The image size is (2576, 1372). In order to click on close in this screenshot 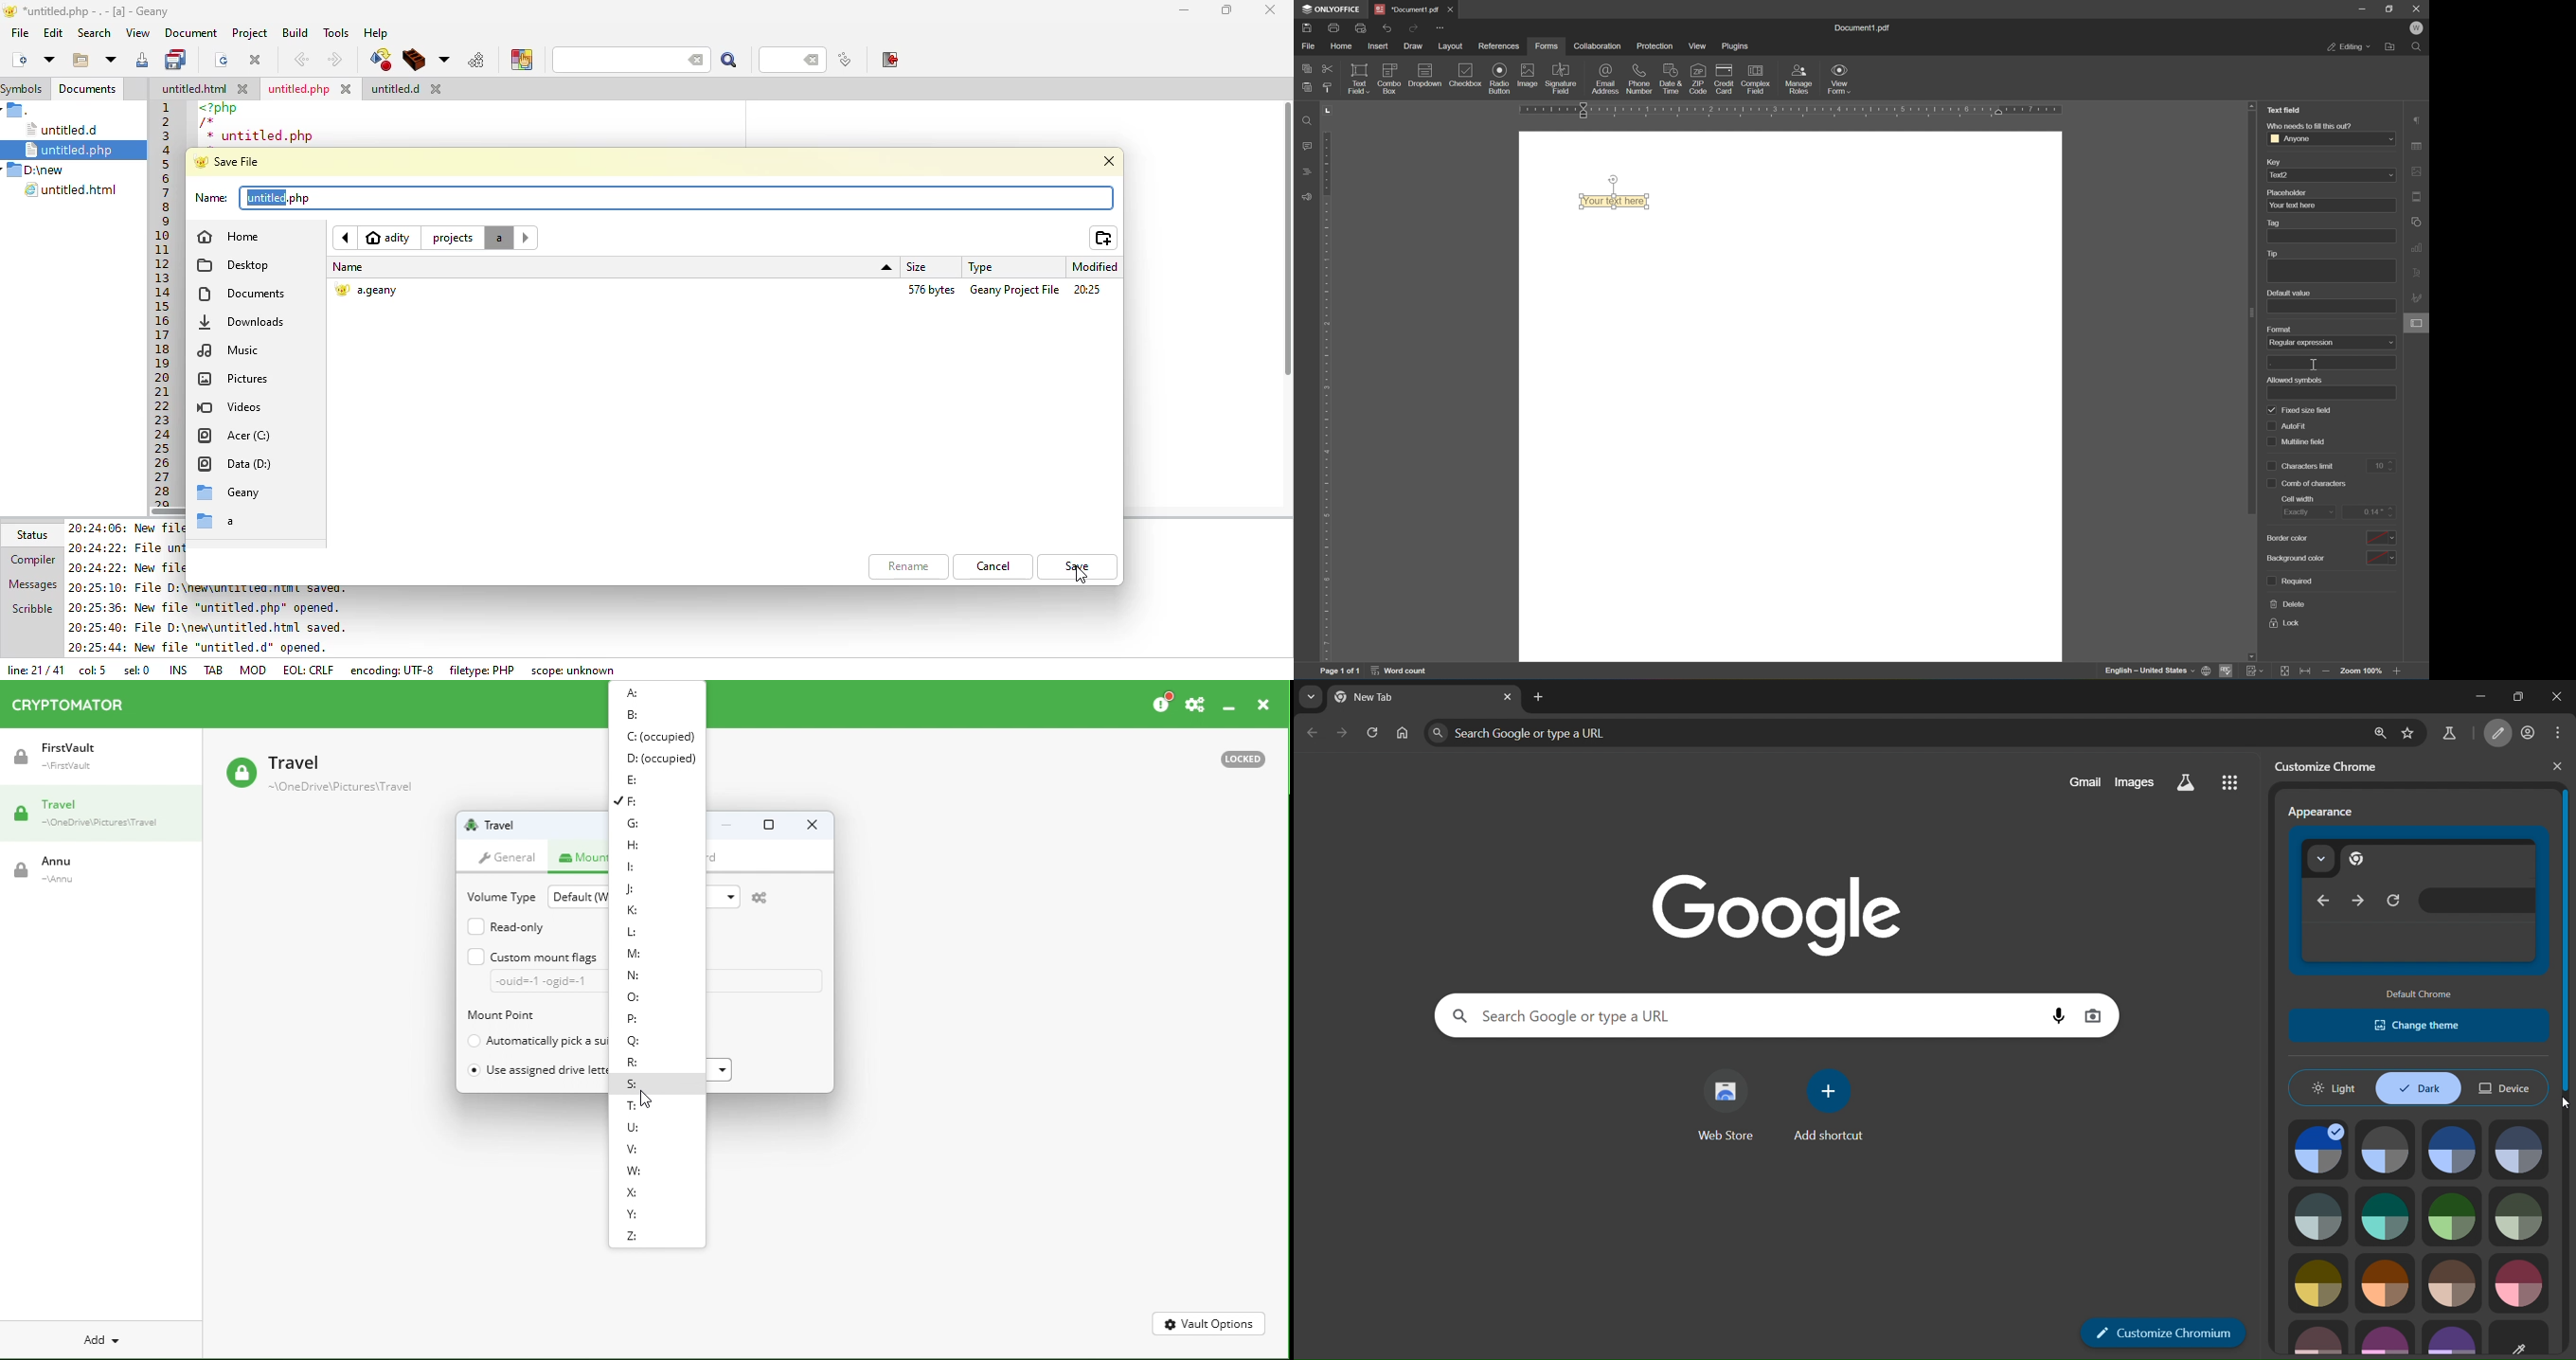, I will do `click(1449, 8)`.